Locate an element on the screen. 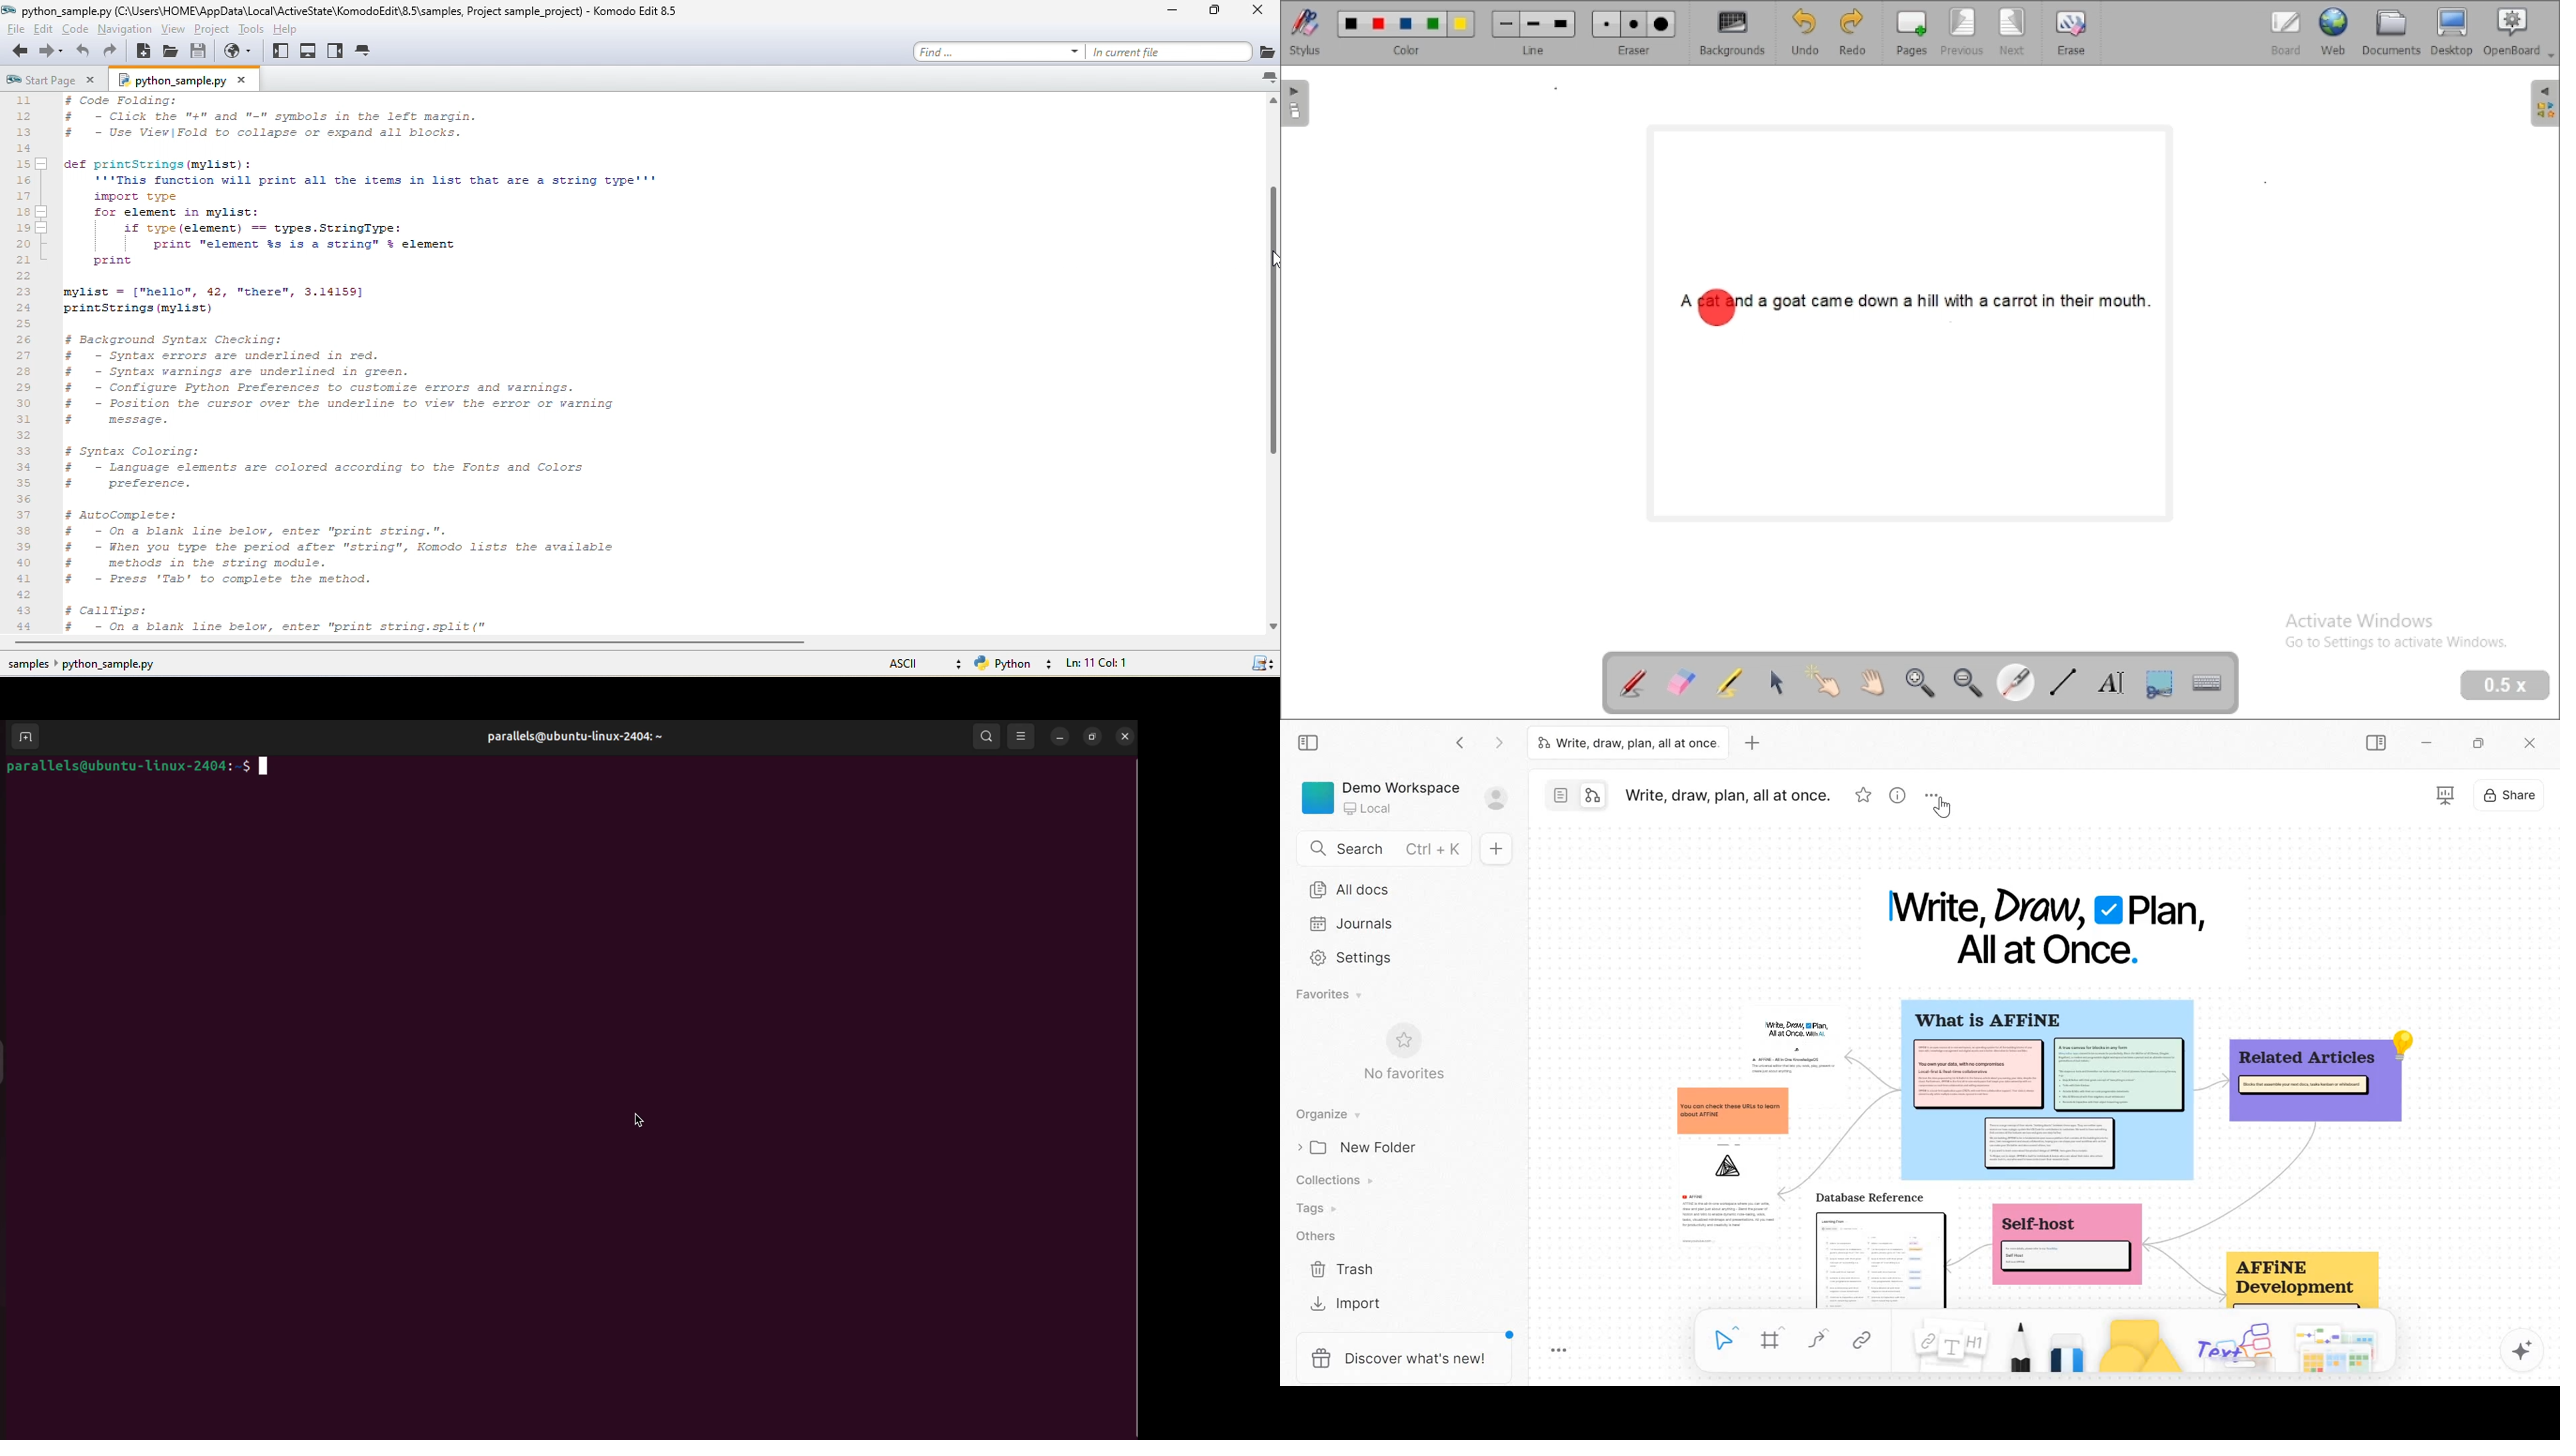 The image size is (2576, 1456). New doc is located at coordinates (1495, 850).